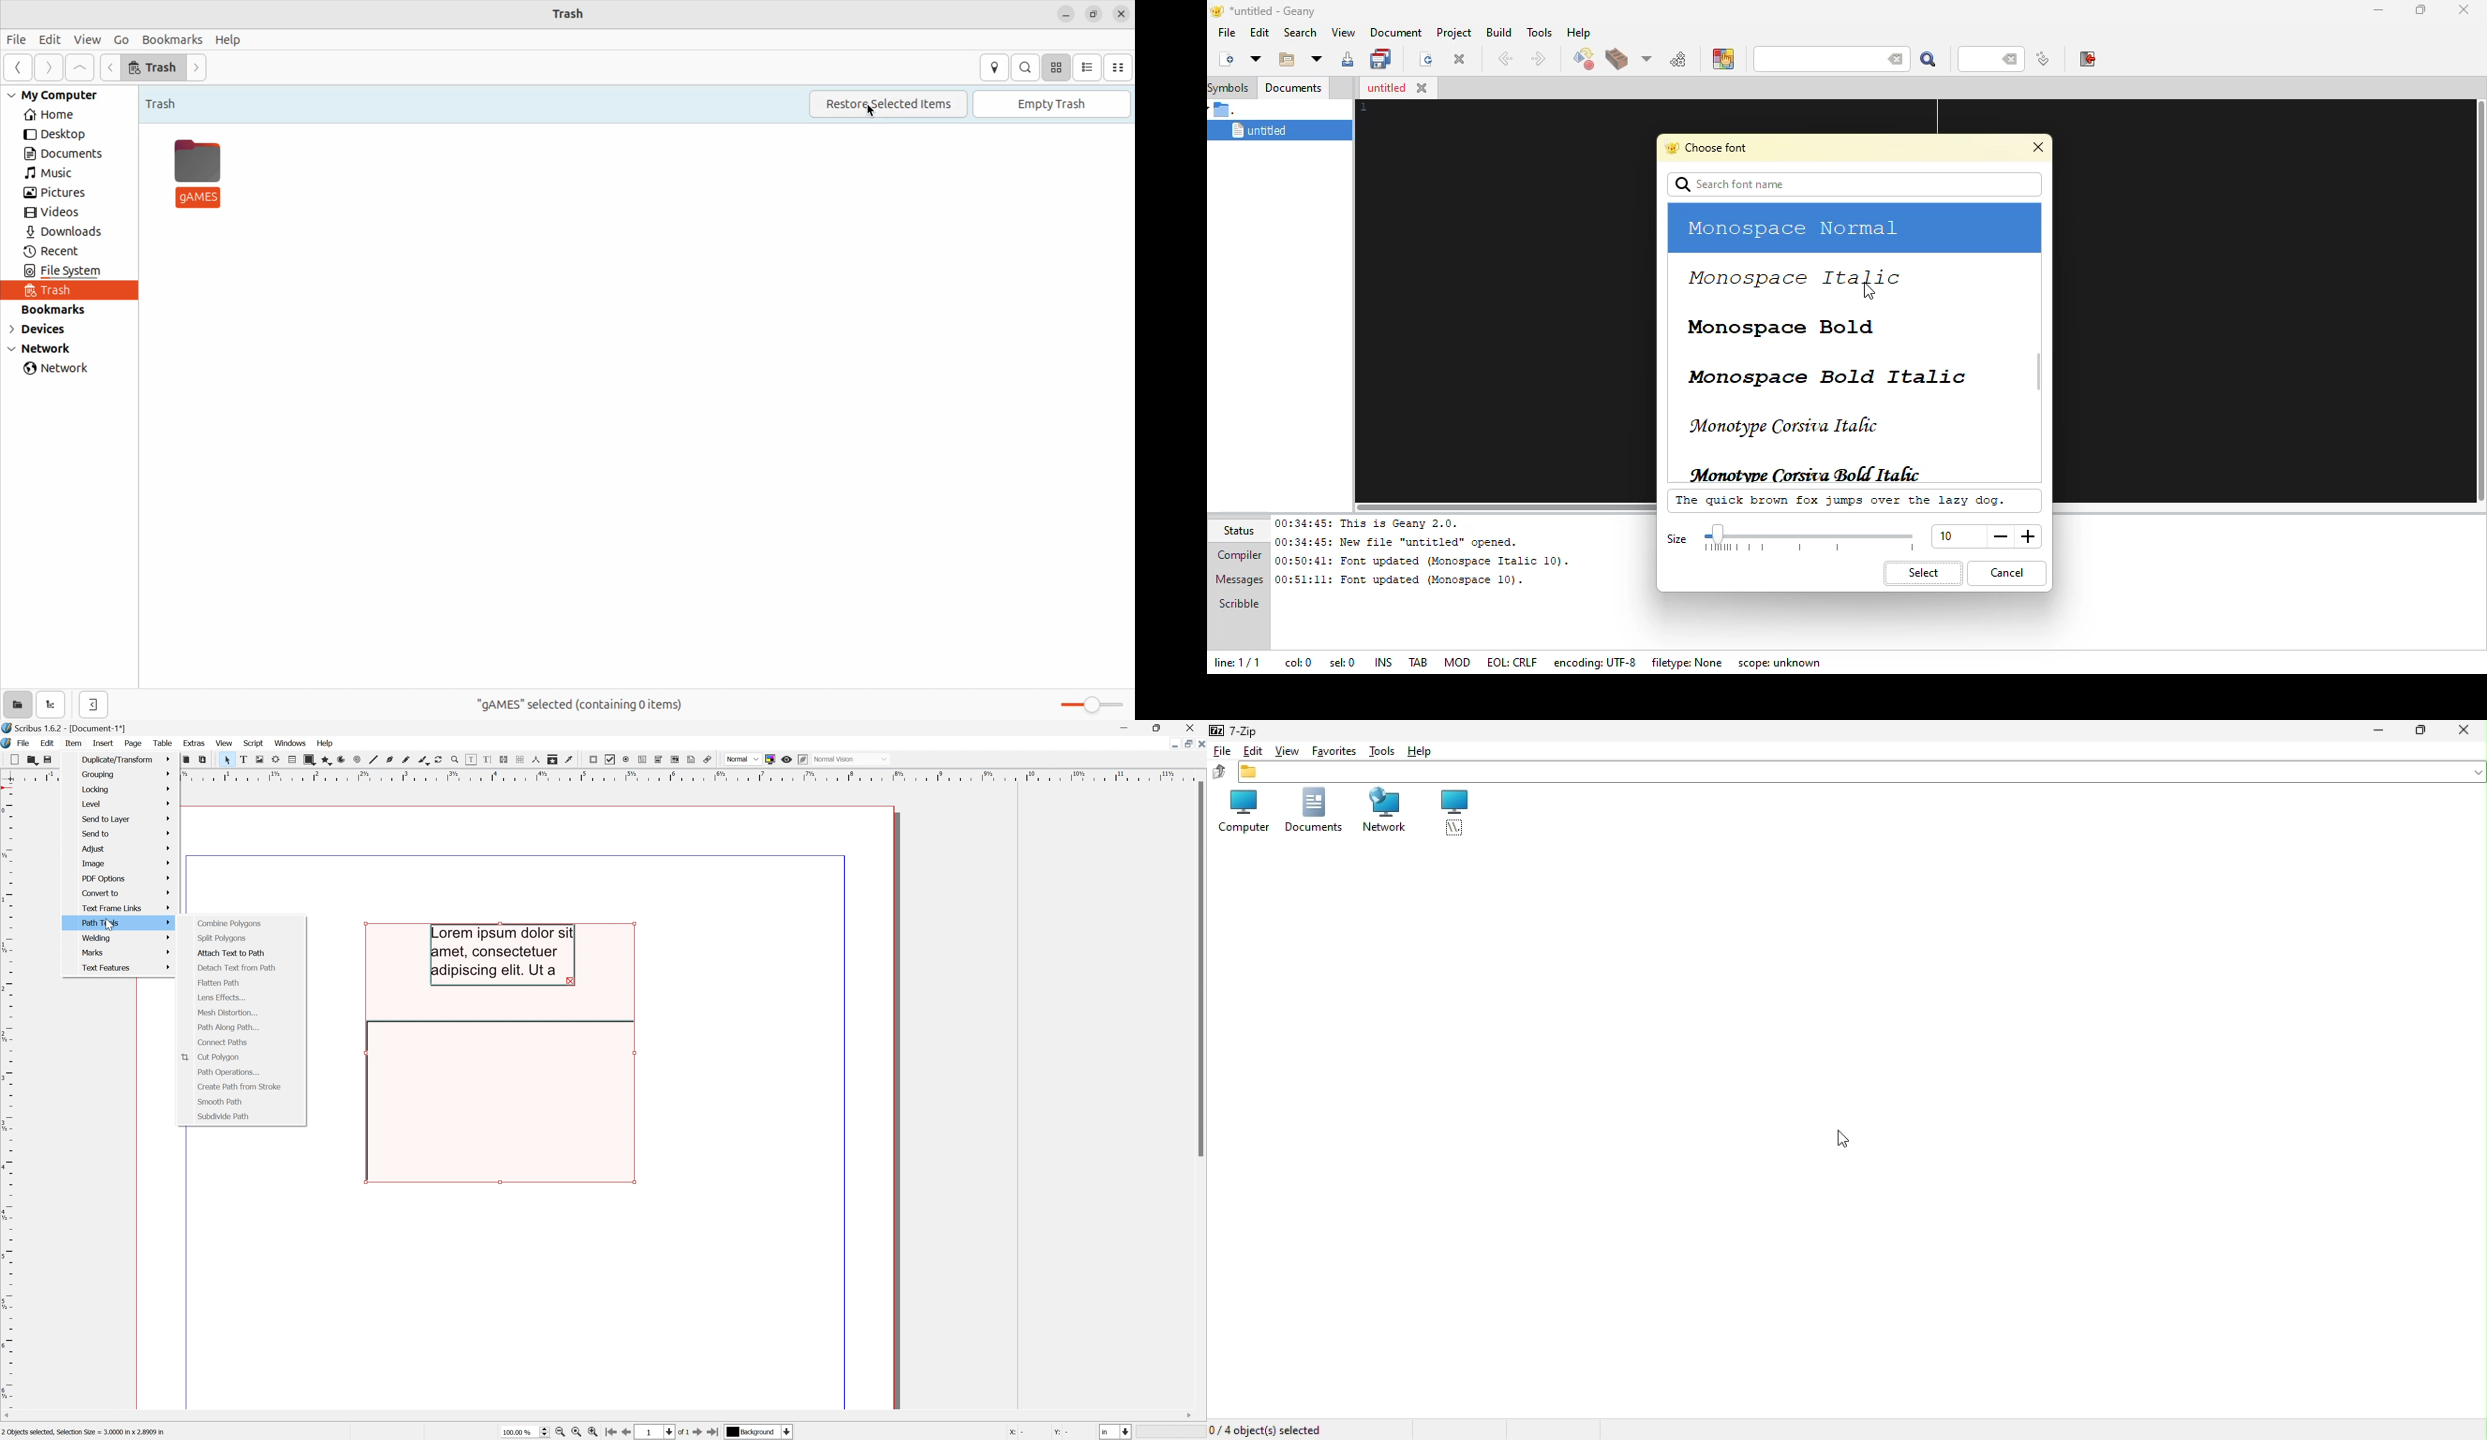 The width and height of the screenshot is (2492, 1456). What do you see at coordinates (563, 1432) in the screenshot?
I see `Zoom out by the stepping value` at bounding box center [563, 1432].